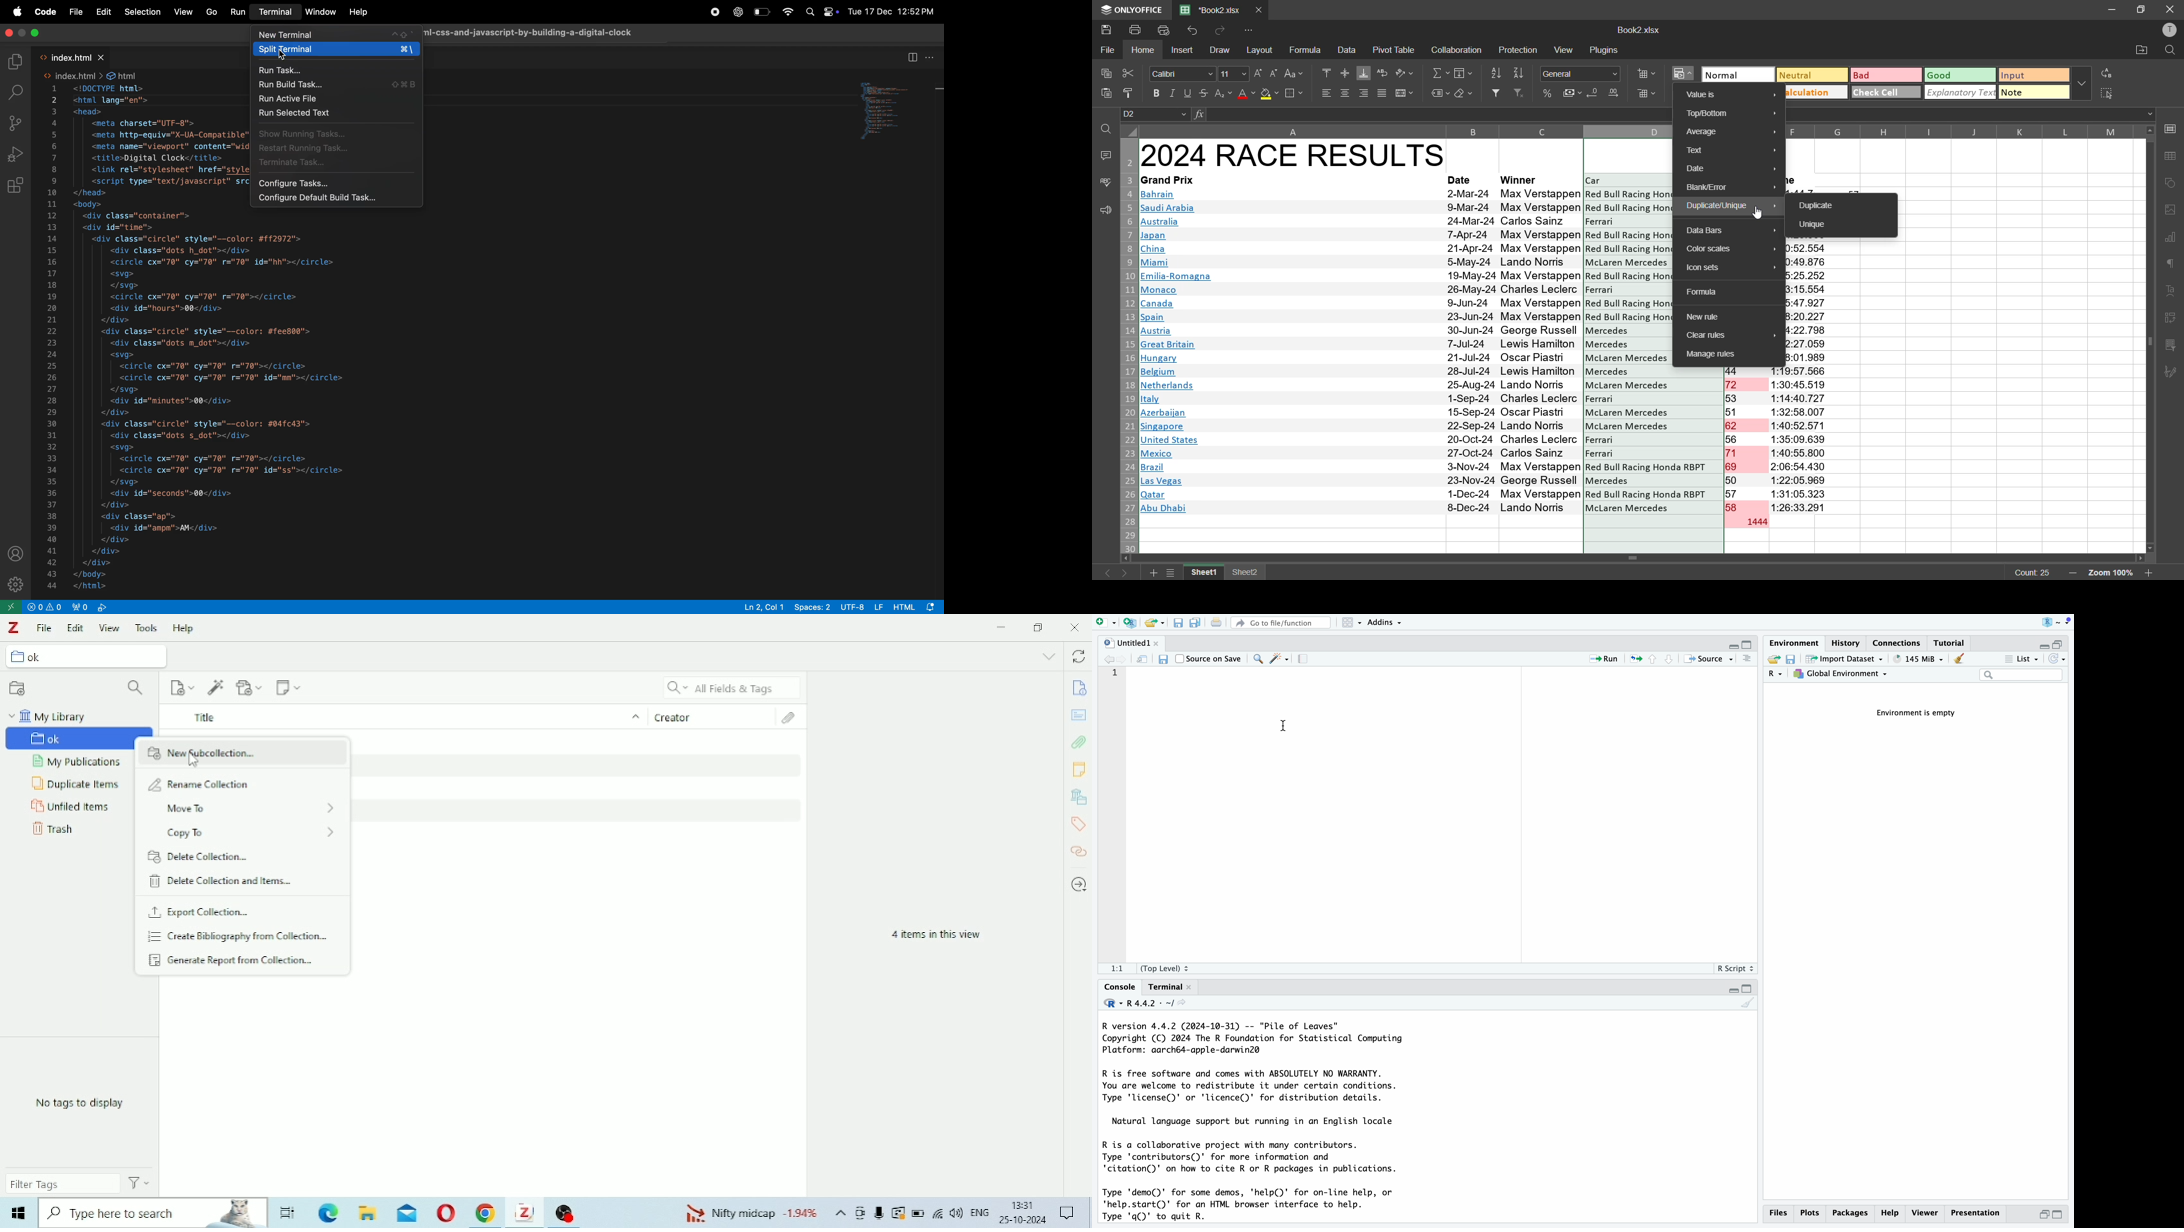 The height and width of the screenshot is (1232, 2184). What do you see at coordinates (2021, 676) in the screenshot?
I see `search field` at bounding box center [2021, 676].